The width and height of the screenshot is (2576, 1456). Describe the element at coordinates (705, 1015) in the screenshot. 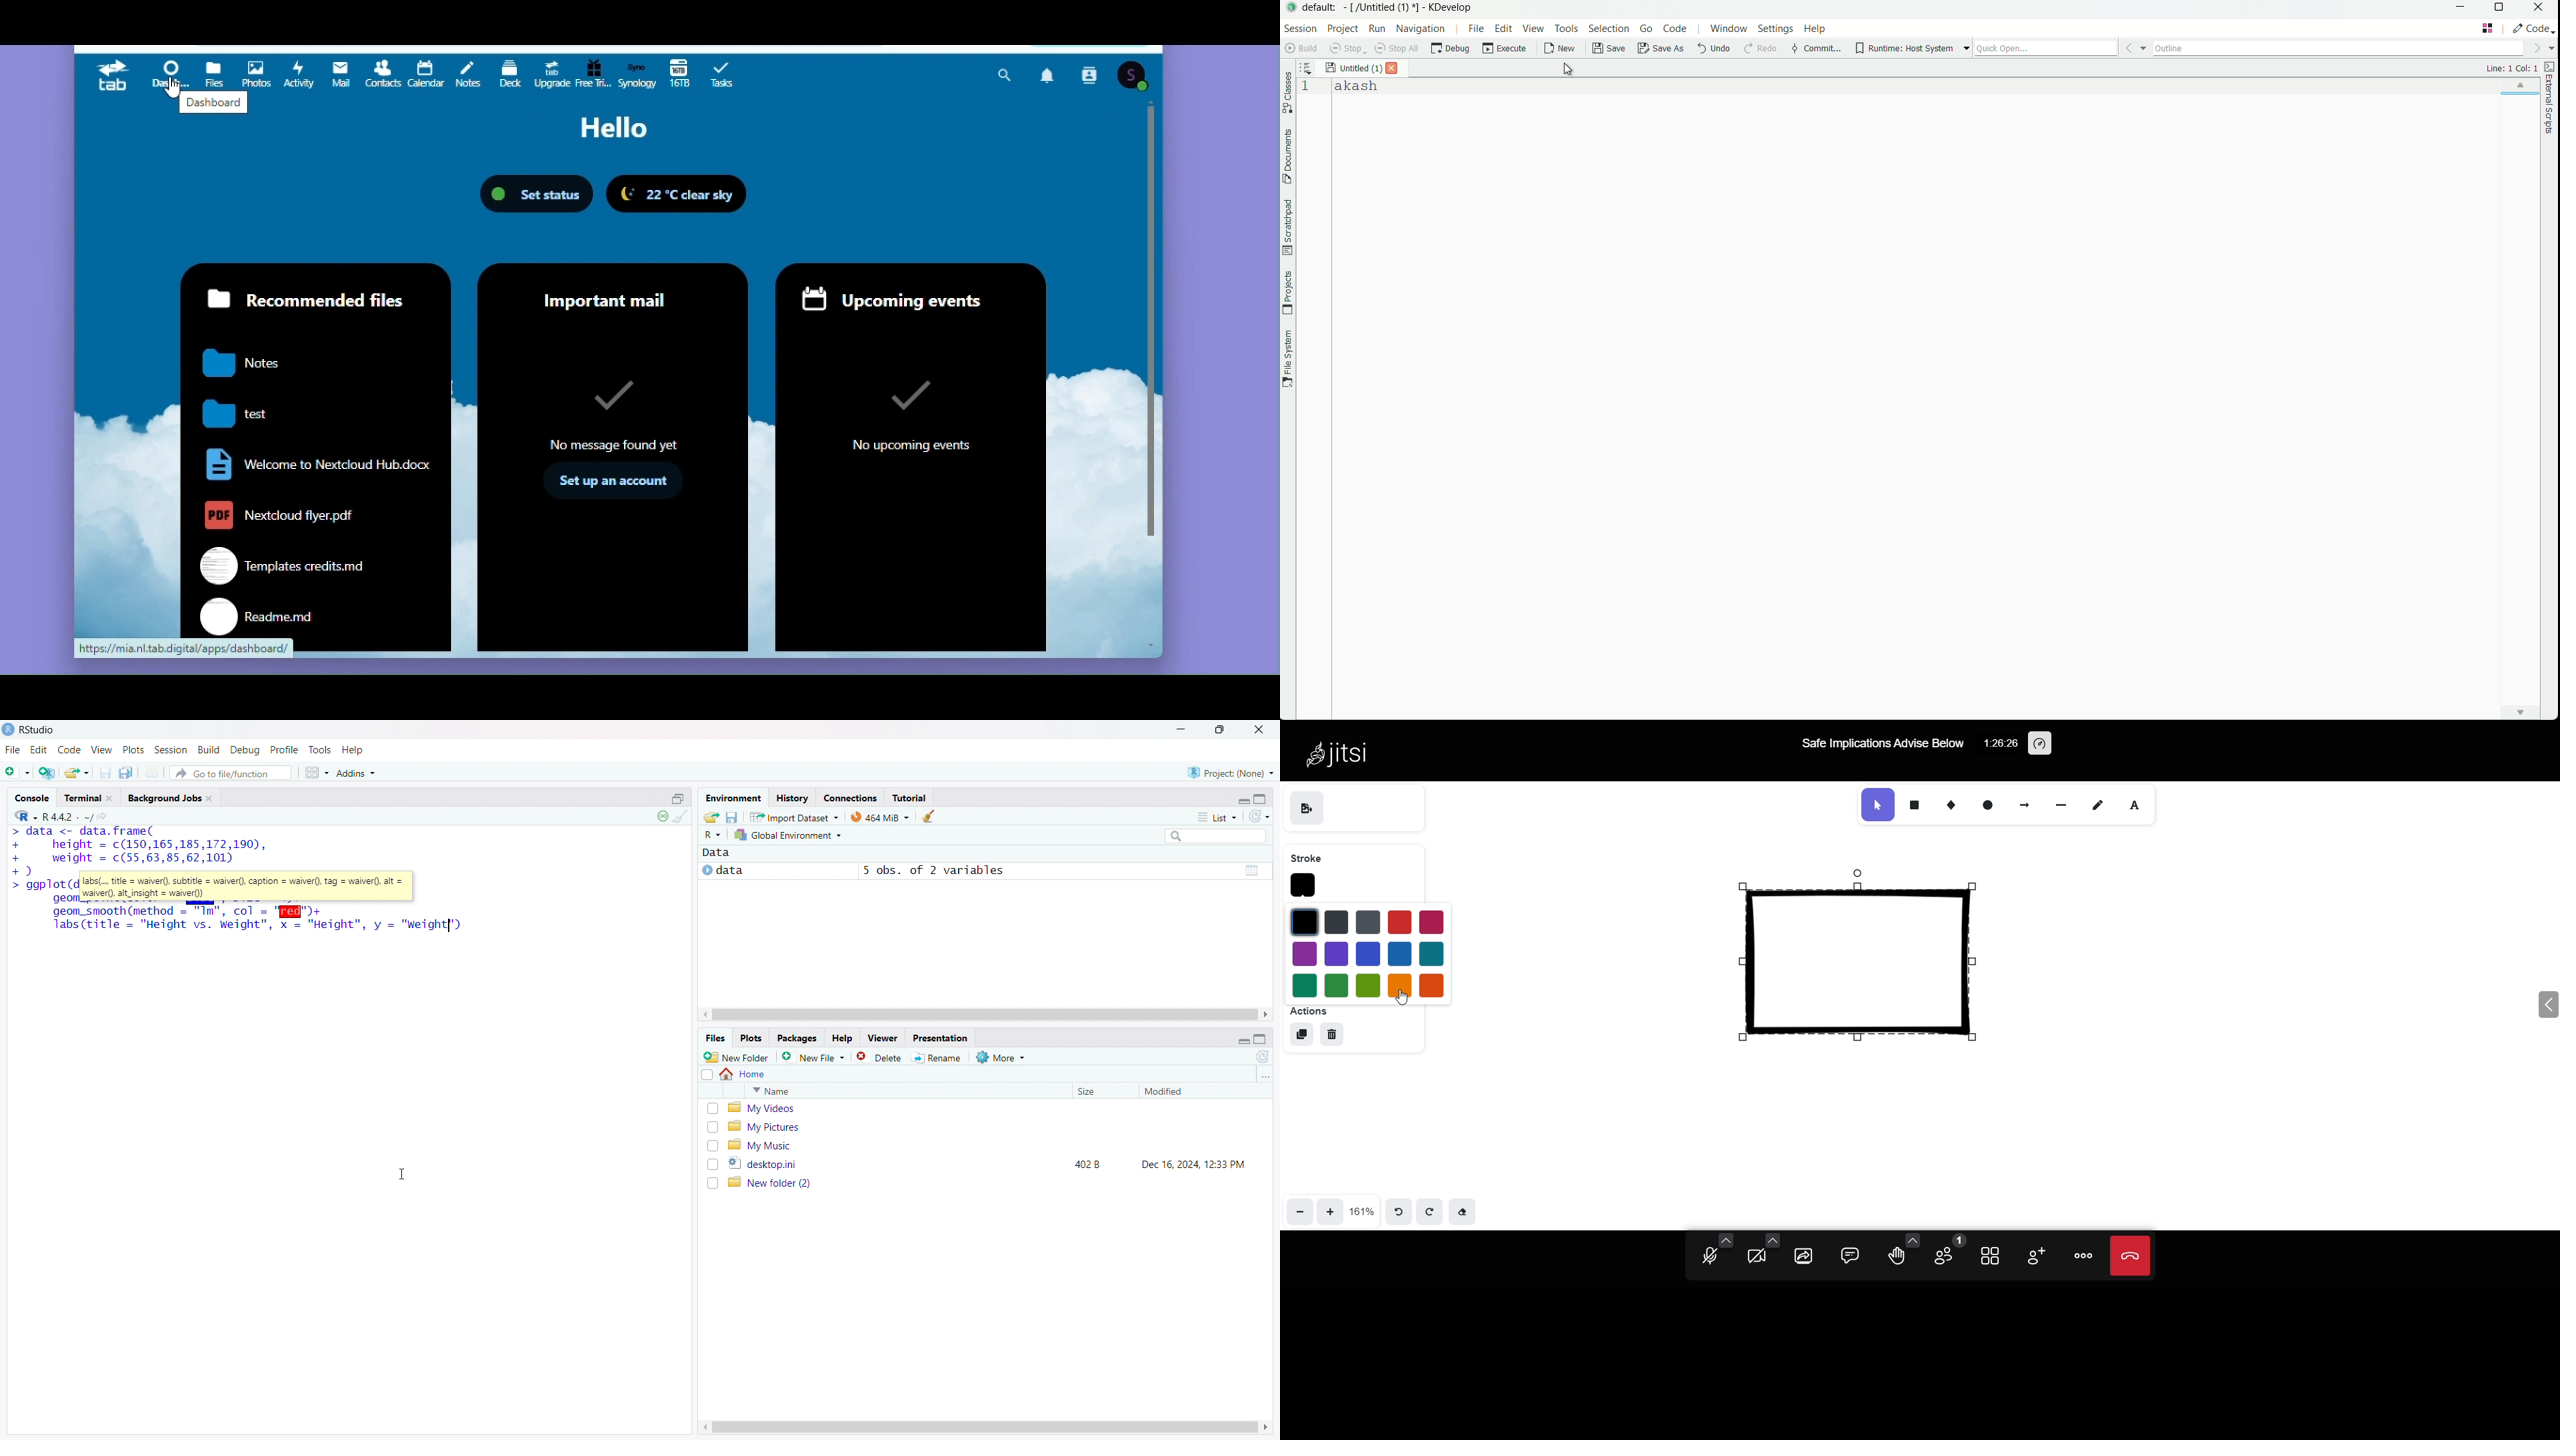

I see `scroll left` at that location.